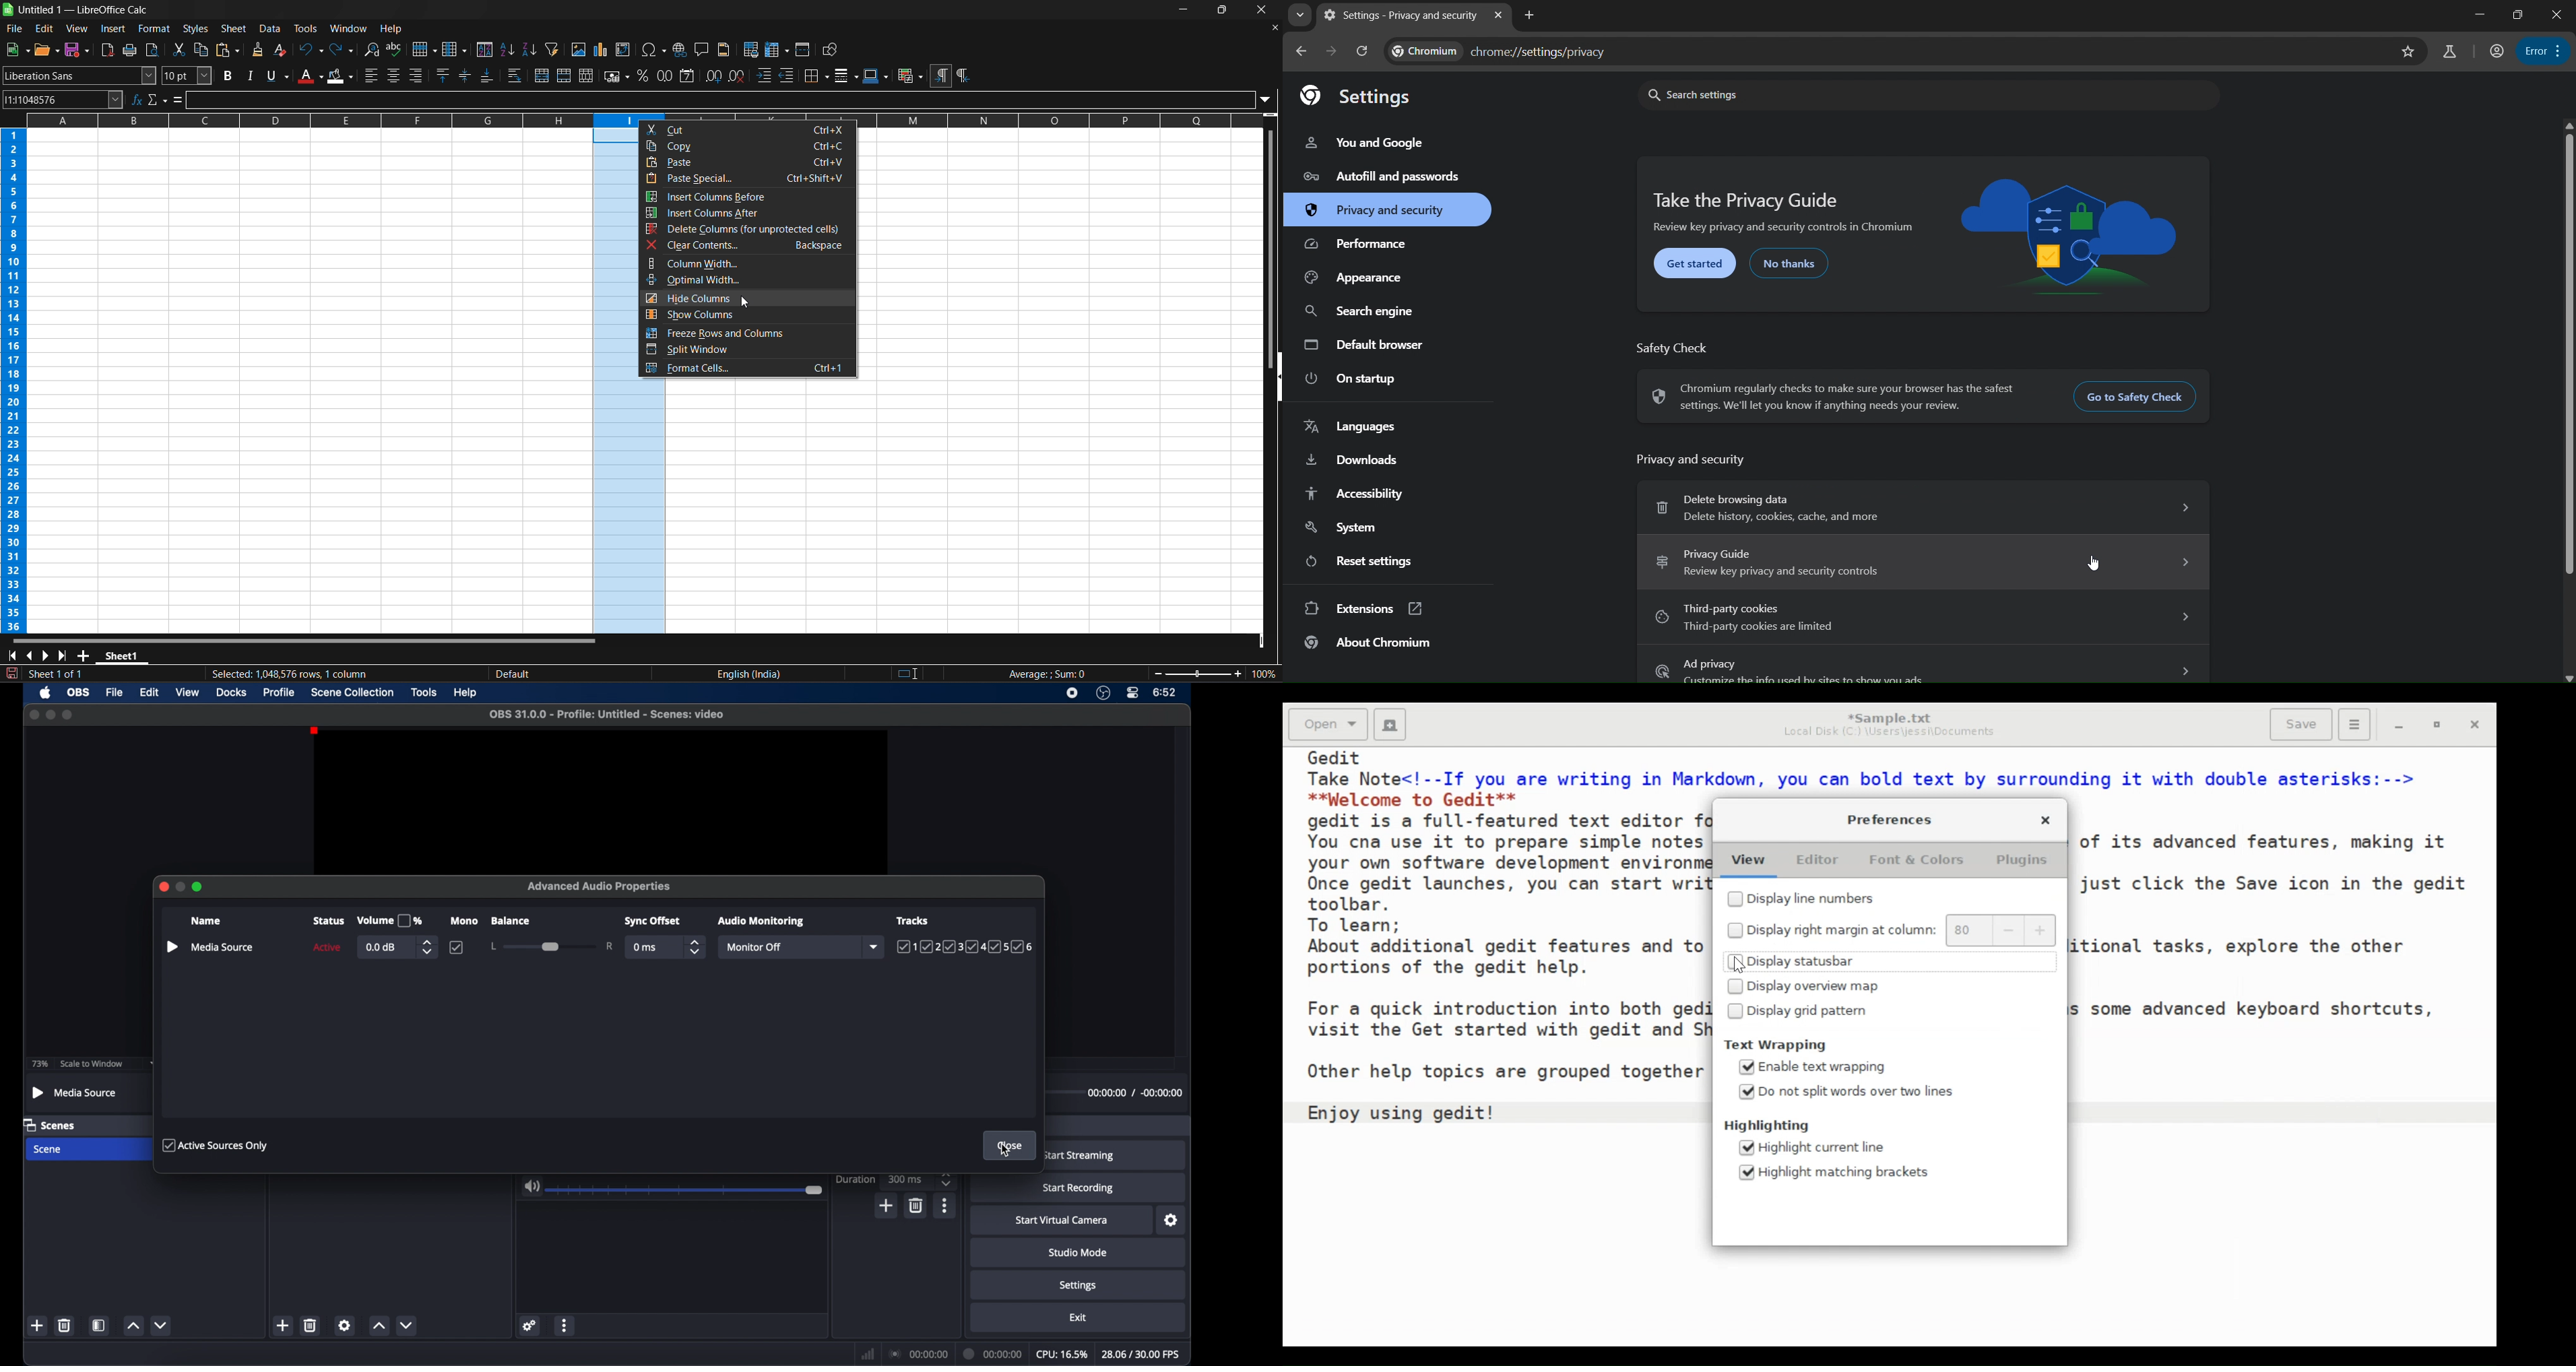 This screenshot has height=1372, width=2576. Describe the element at coordinates (233, 28) in the screenshot. I see `sheet` at that location.